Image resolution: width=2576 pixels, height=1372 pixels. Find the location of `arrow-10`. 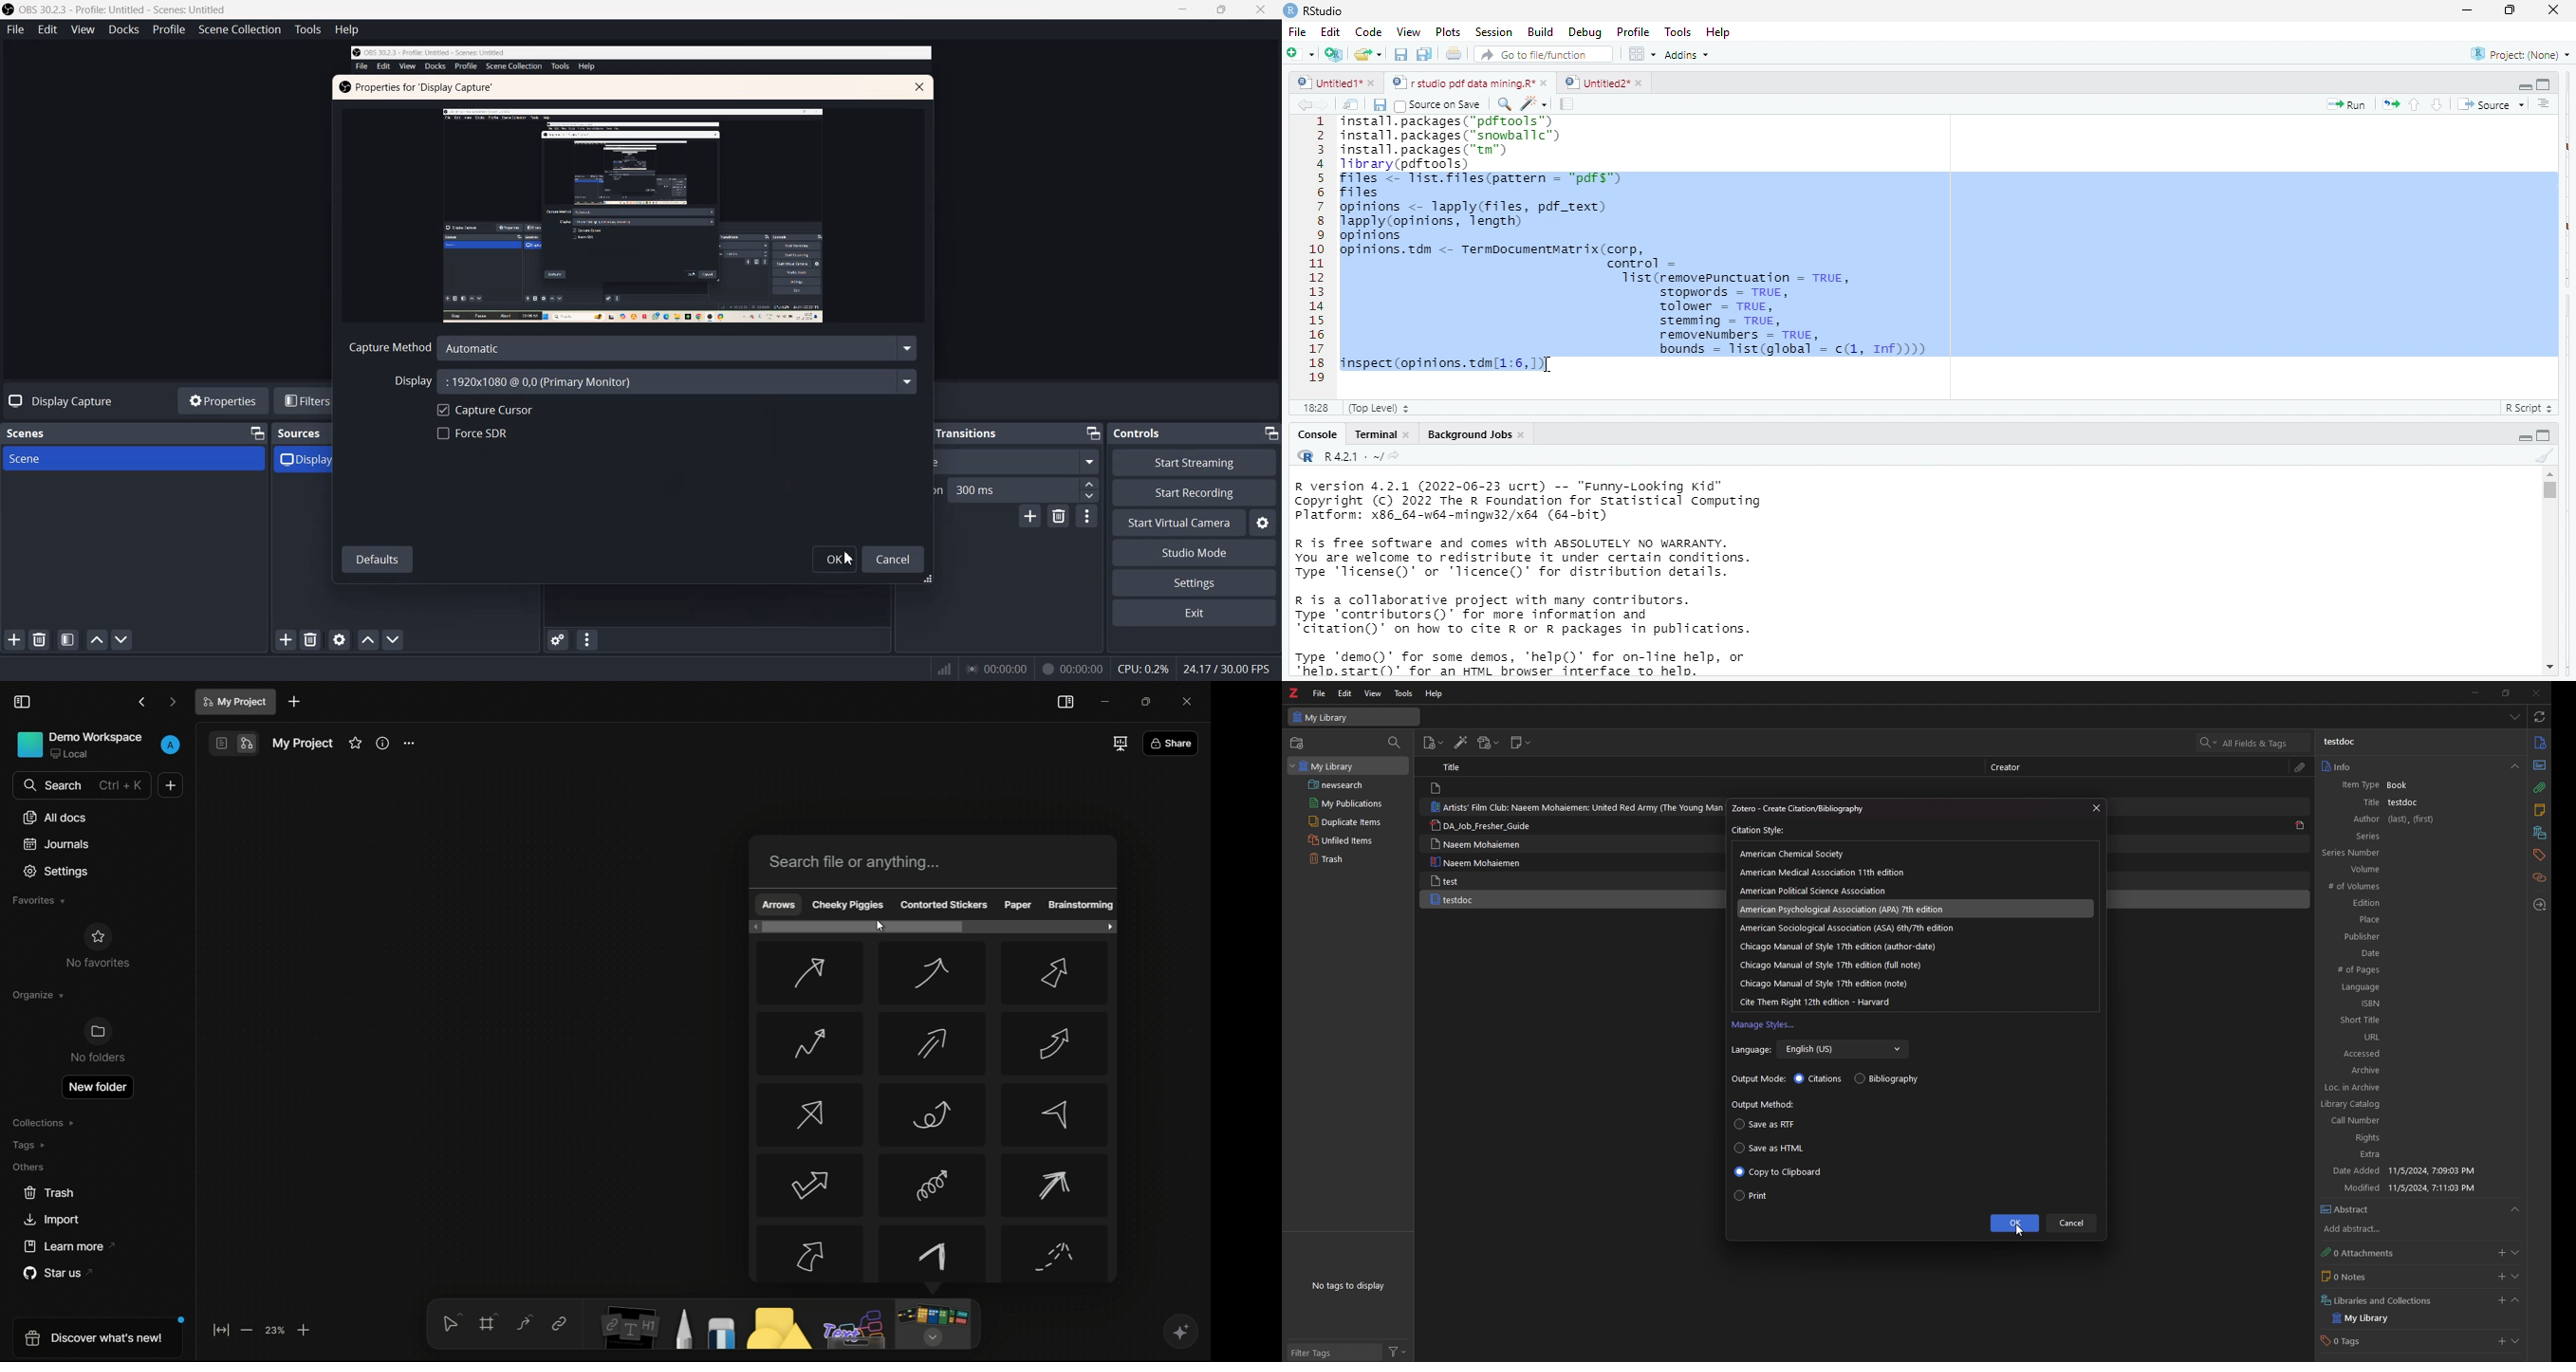

arrow-10 is located at coordinates (809, 1186).